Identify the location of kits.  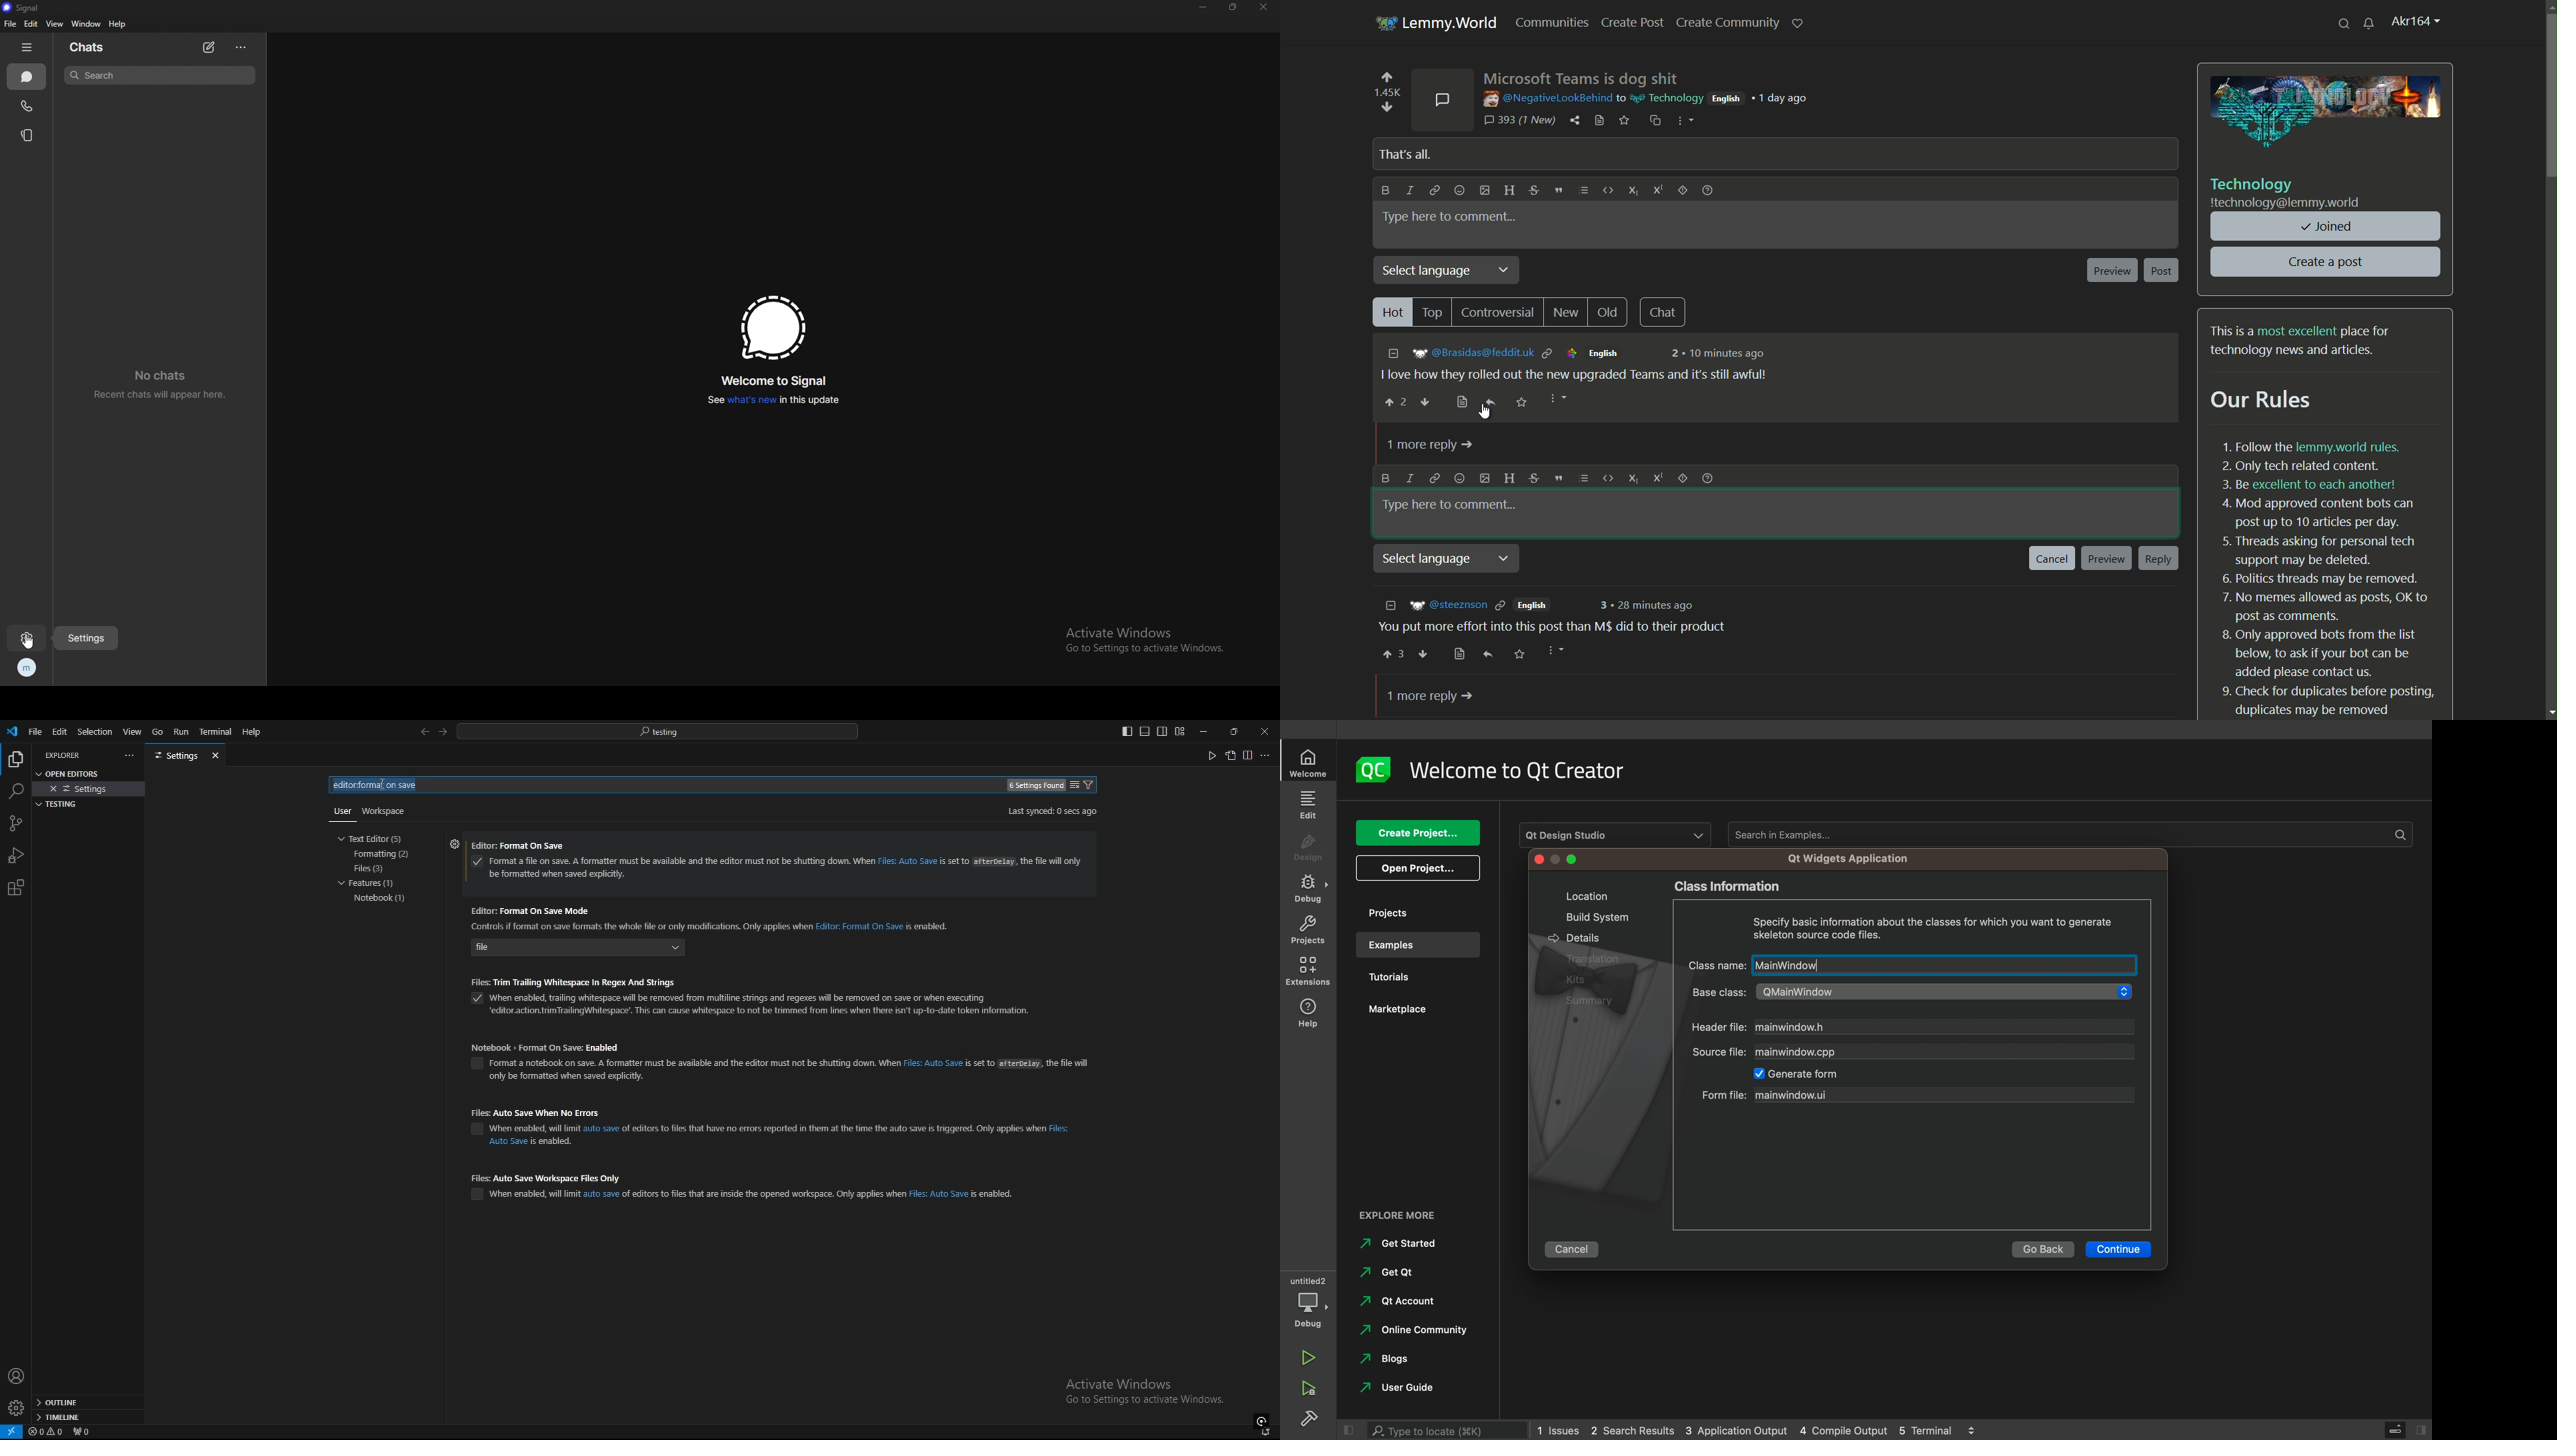
(1581, 979).